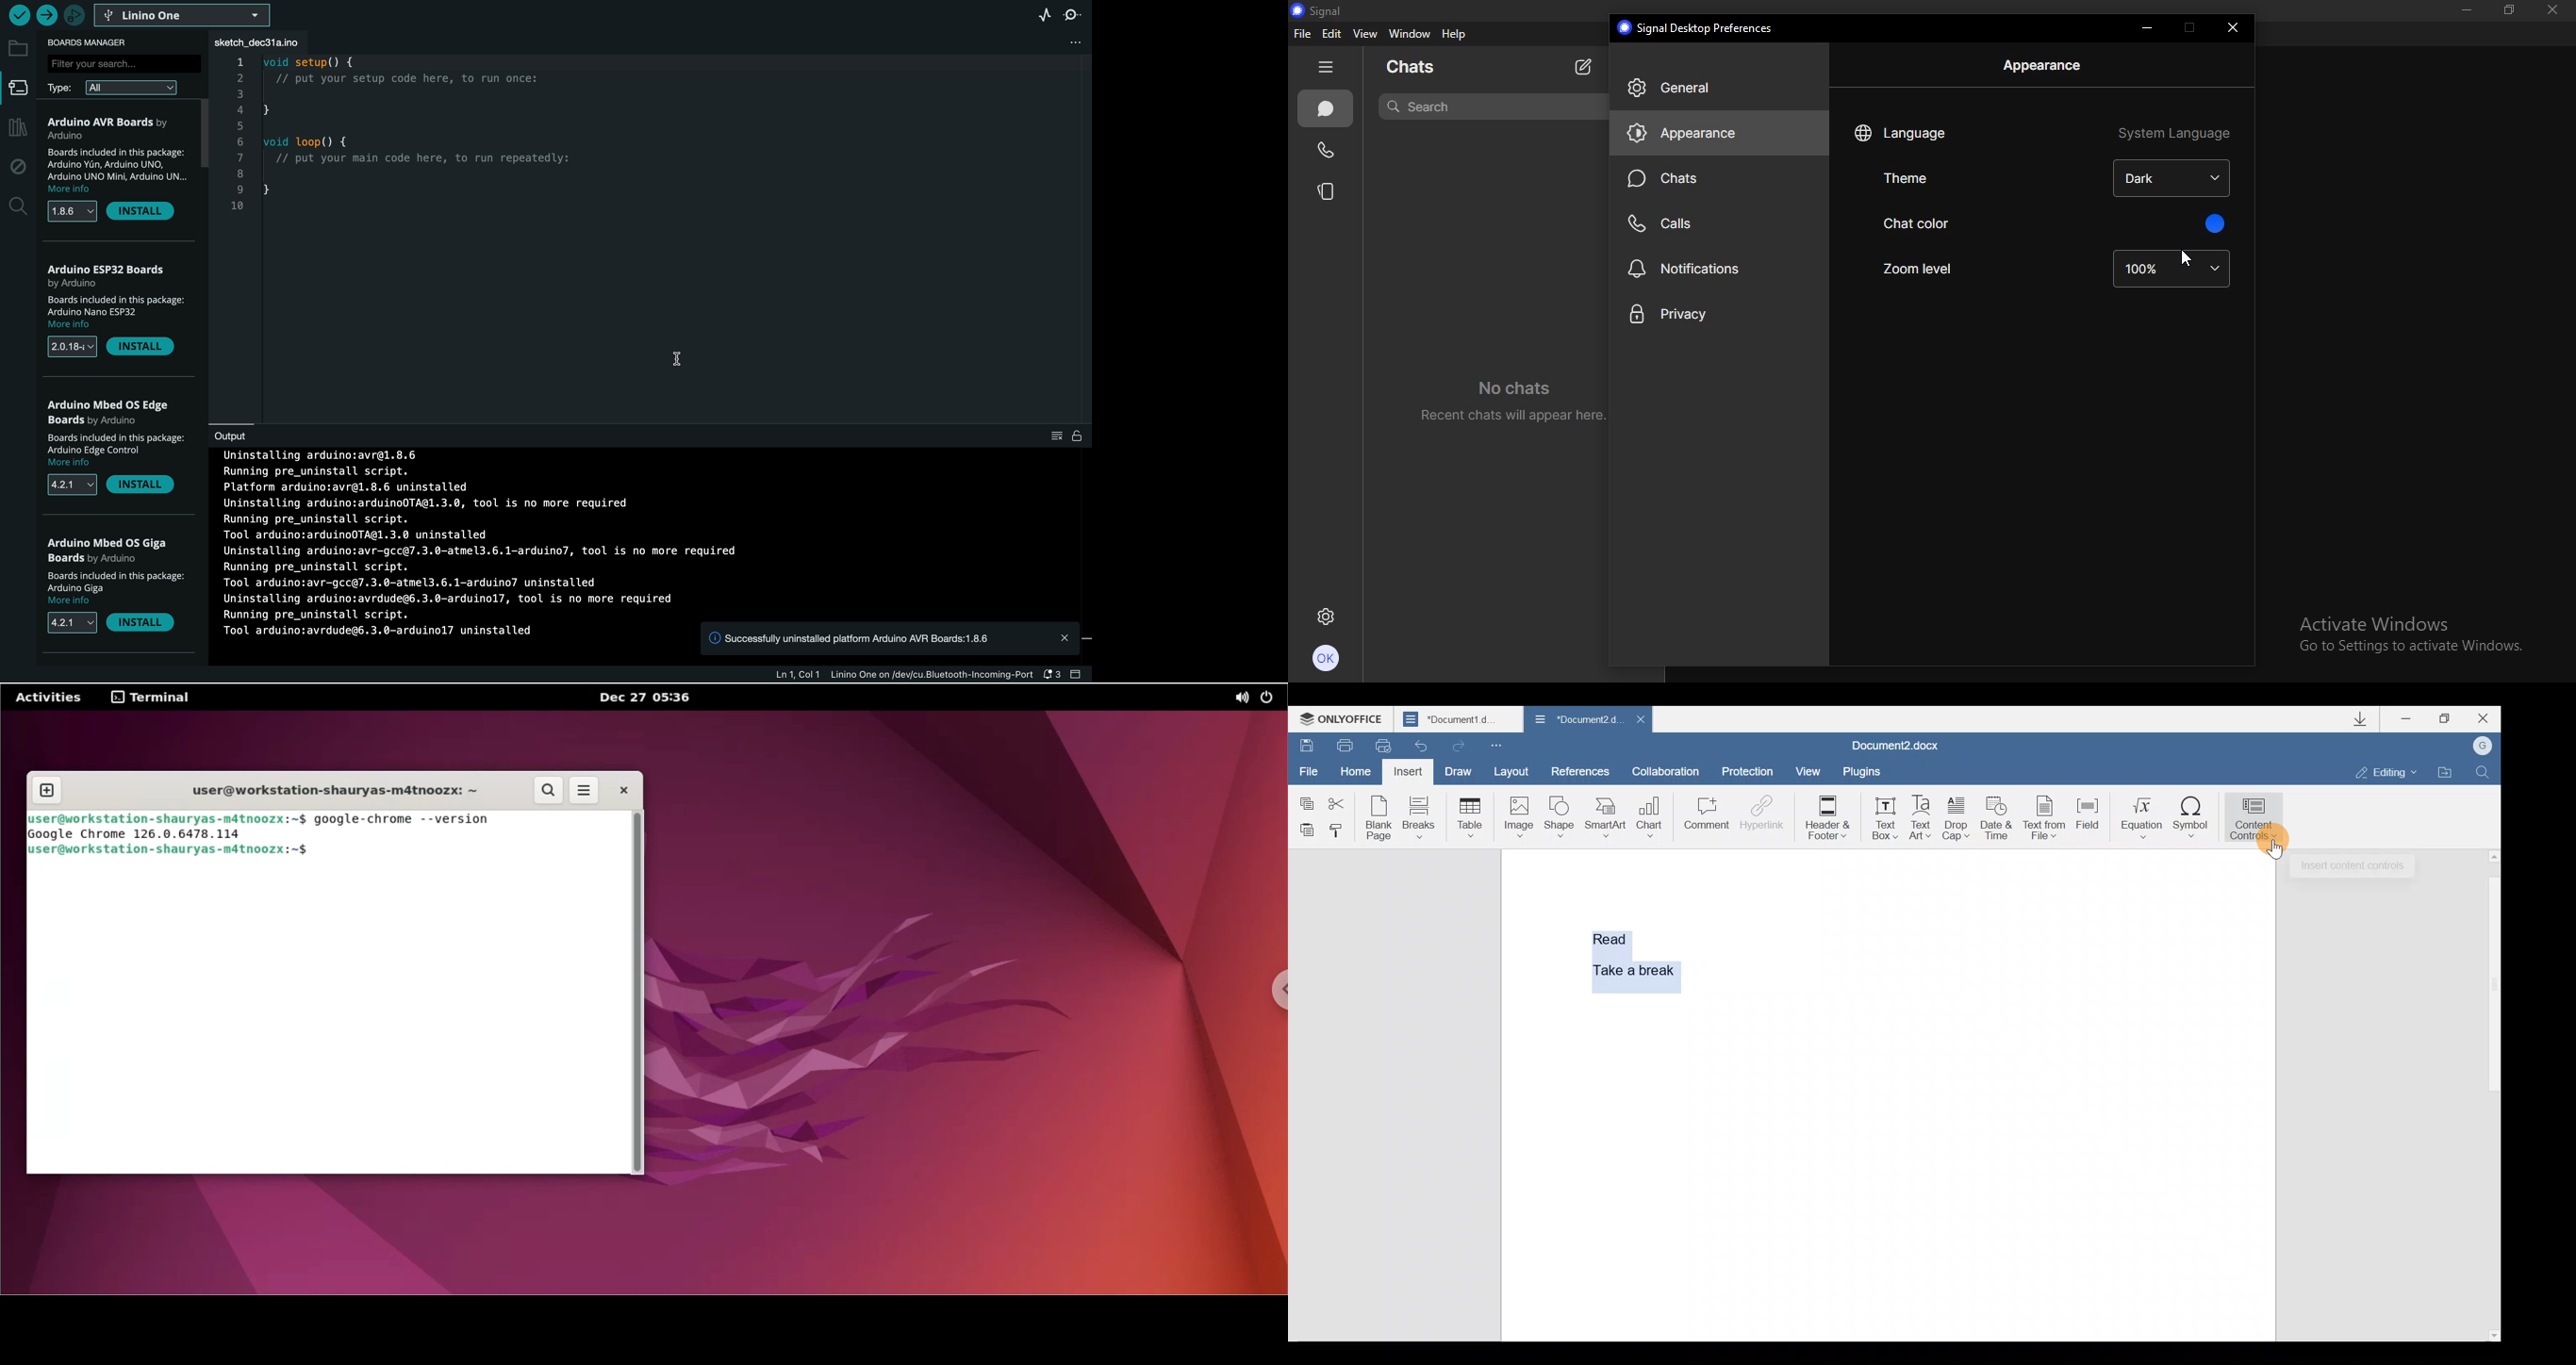 The image size is (2576, 1372). What do you see at coordinates (1344, 720) in the screenshot?
I see `ONLYOFFICE` at bounding box center [1344, 720].